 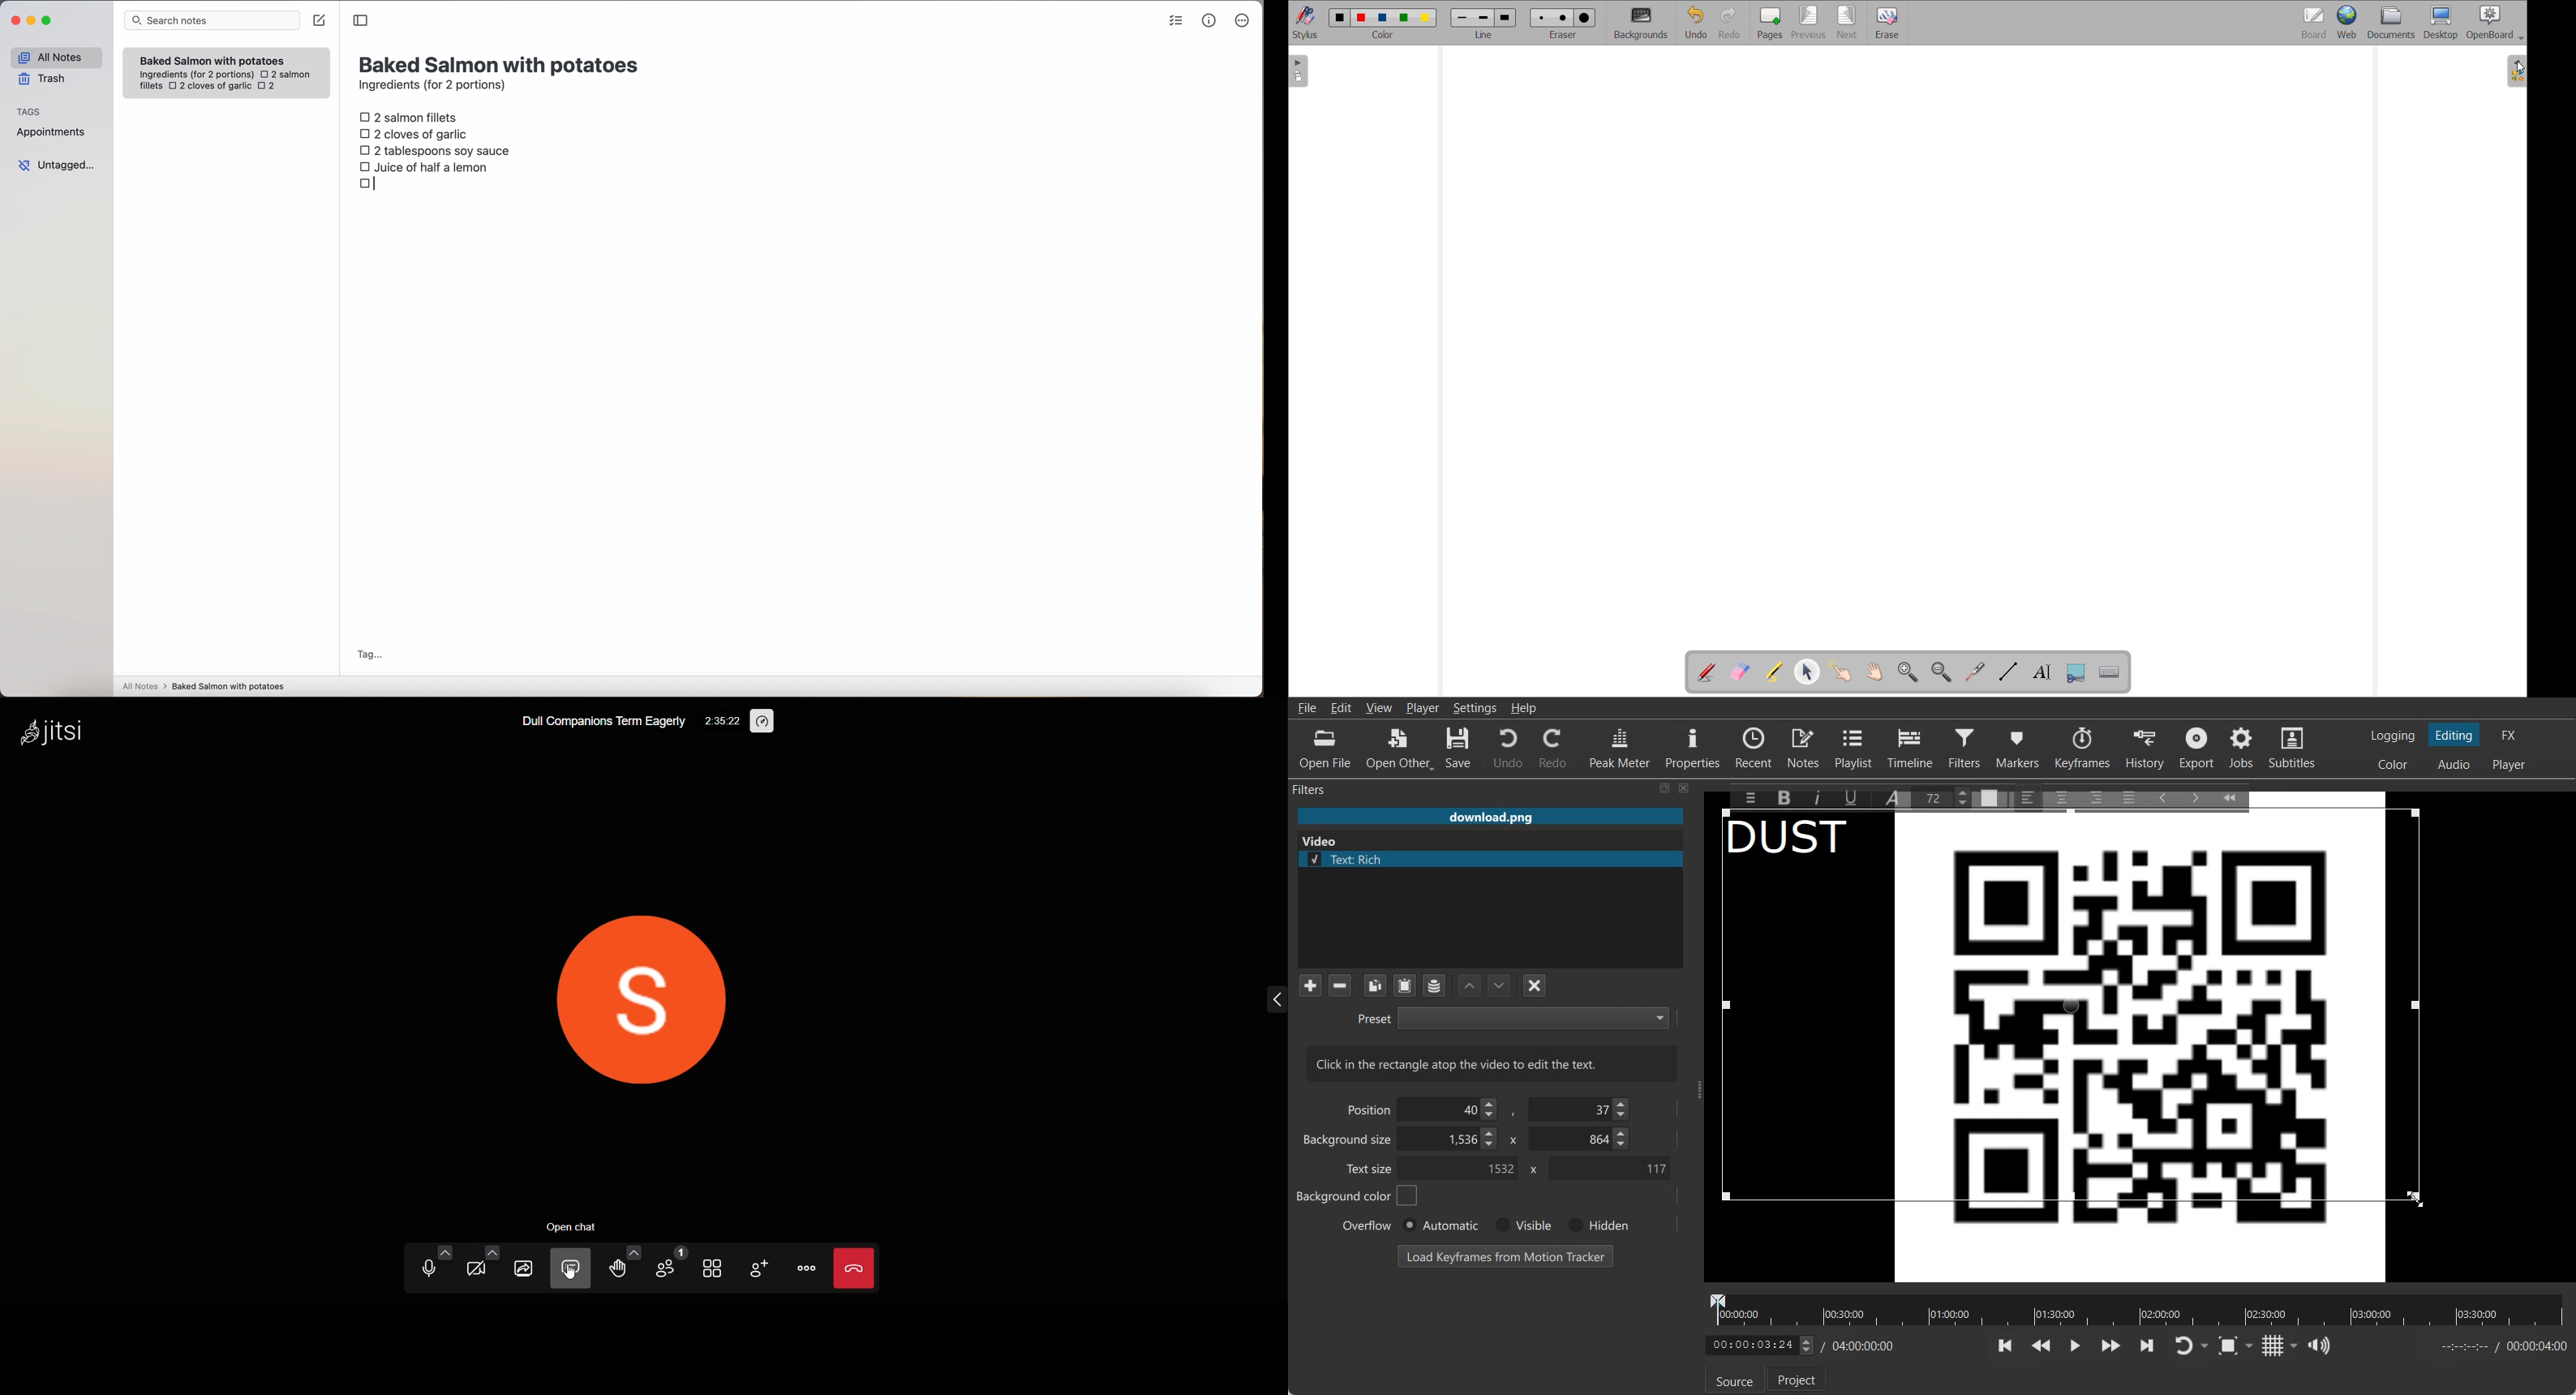 What do you see at coordinates (2006, 1345) in the screenshot?
I see `Skip to the previous point` at bounding box center [2006, 1345].